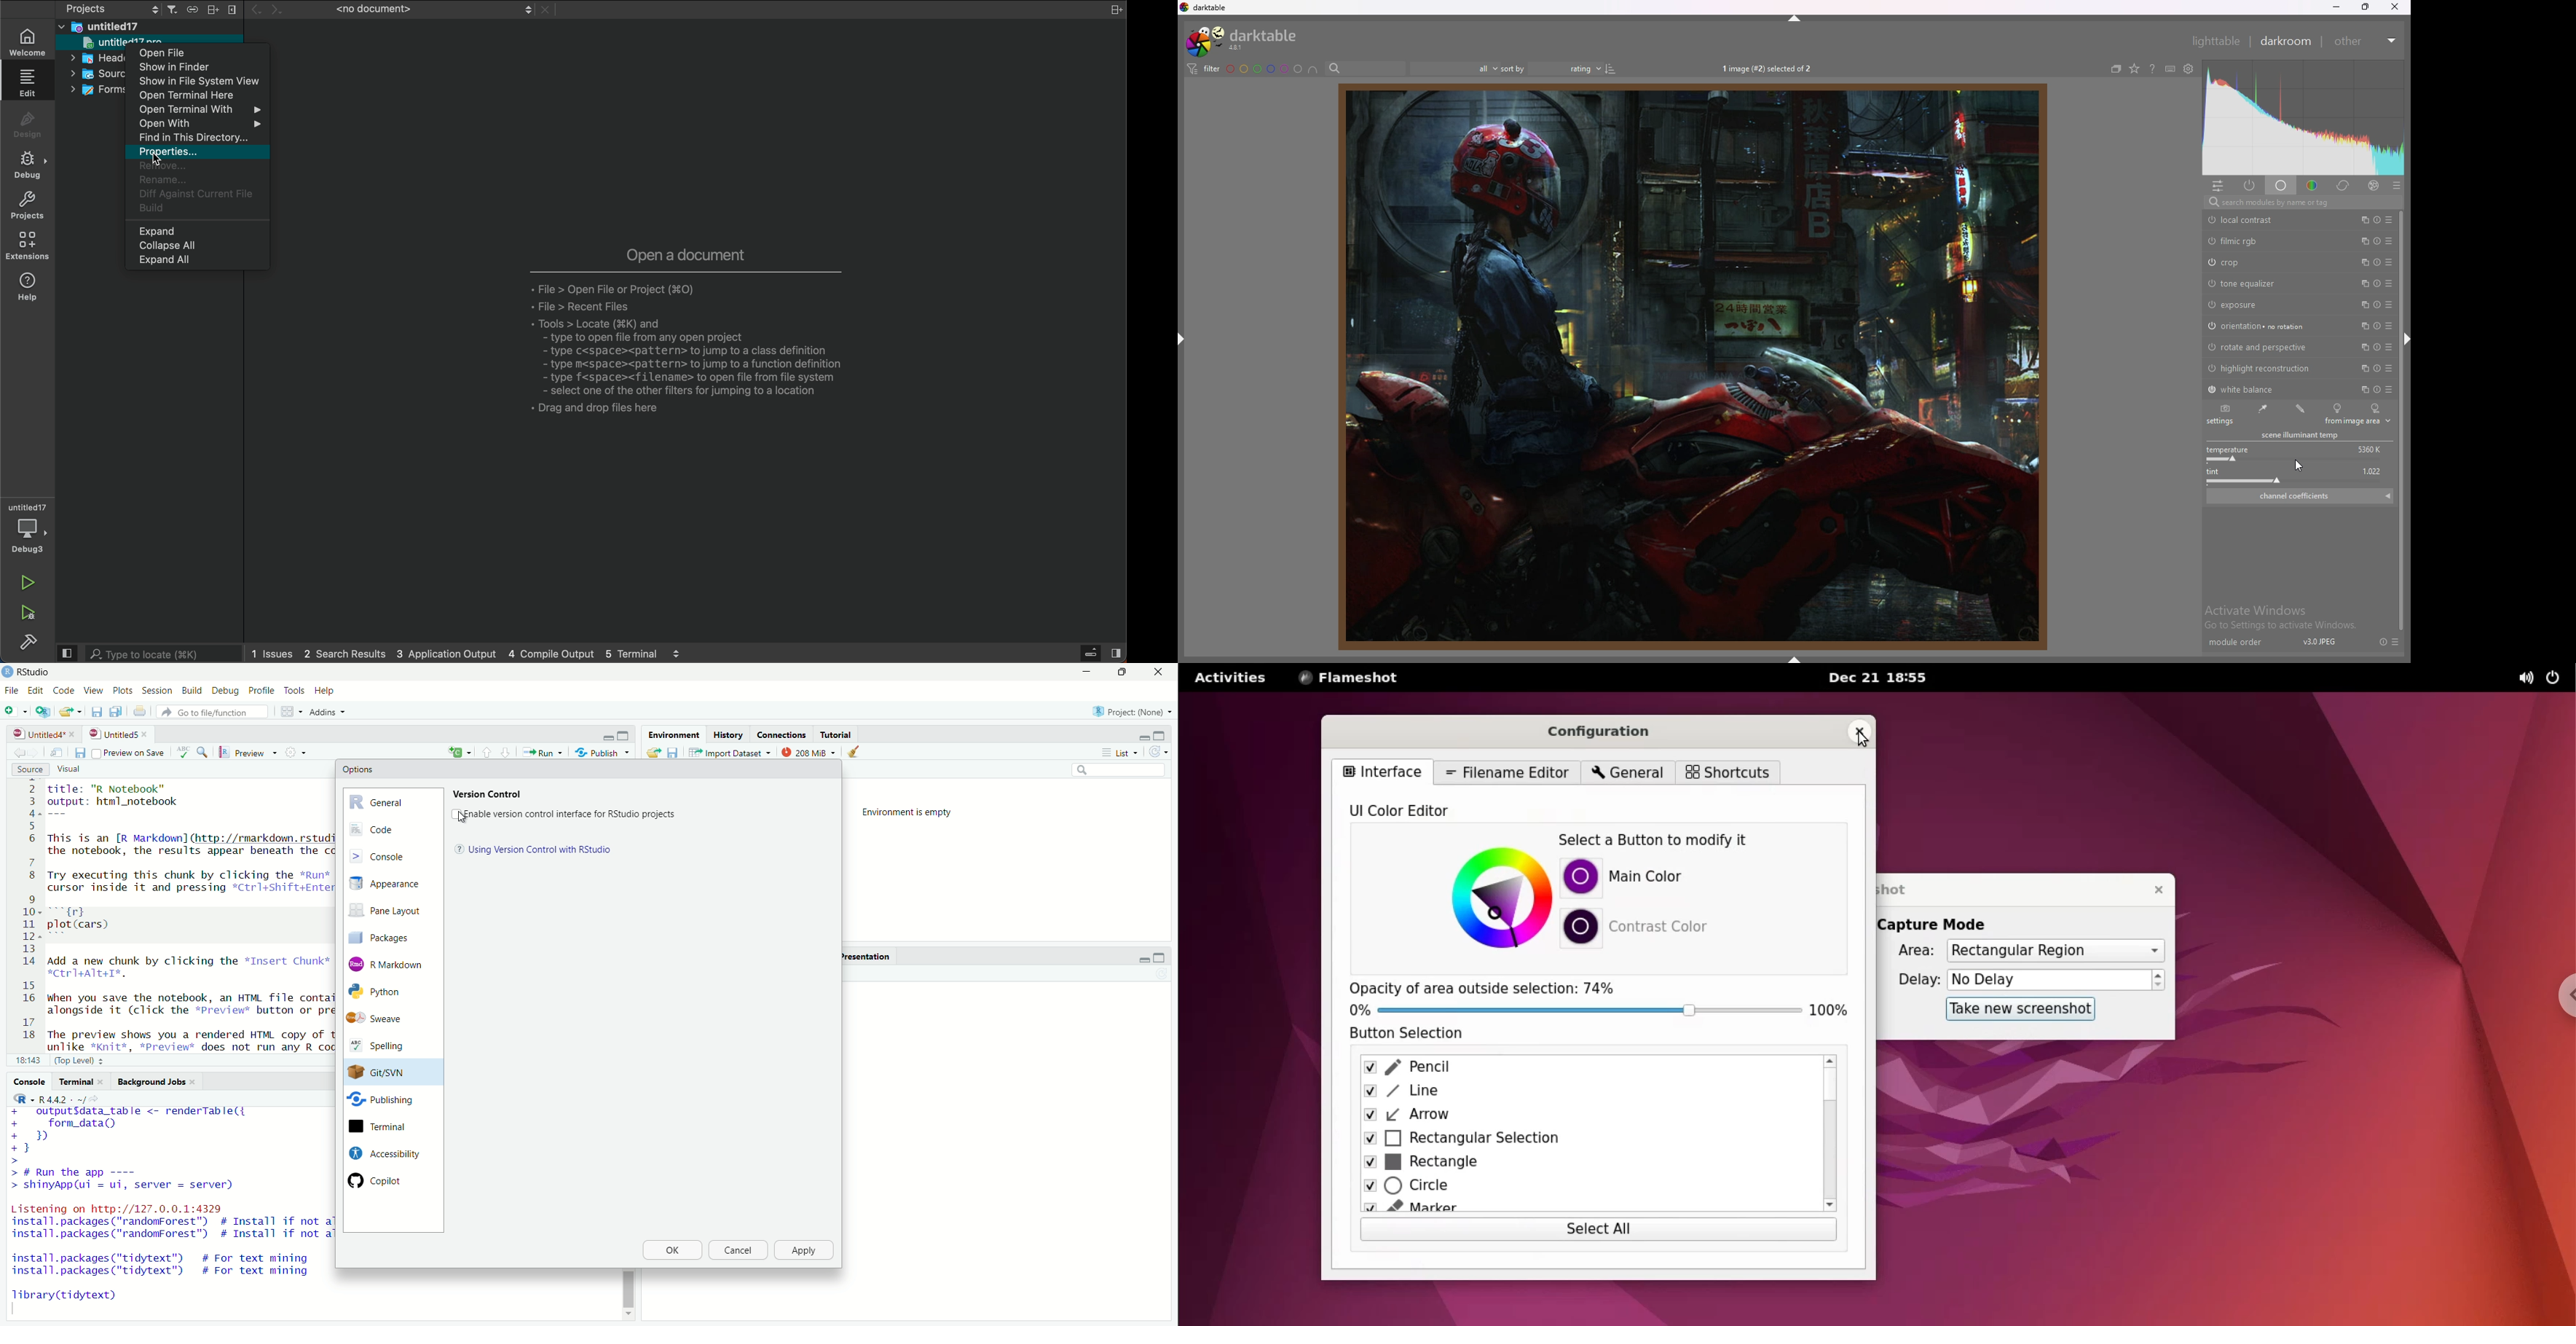 This screenshot has height=1344, width=2576. Describe the element at coordinates (26, 915) in the screenshot. I see `2 3 4 5 6 7 8 9 10 11 12 13 14 15 16 17 18` at that location.